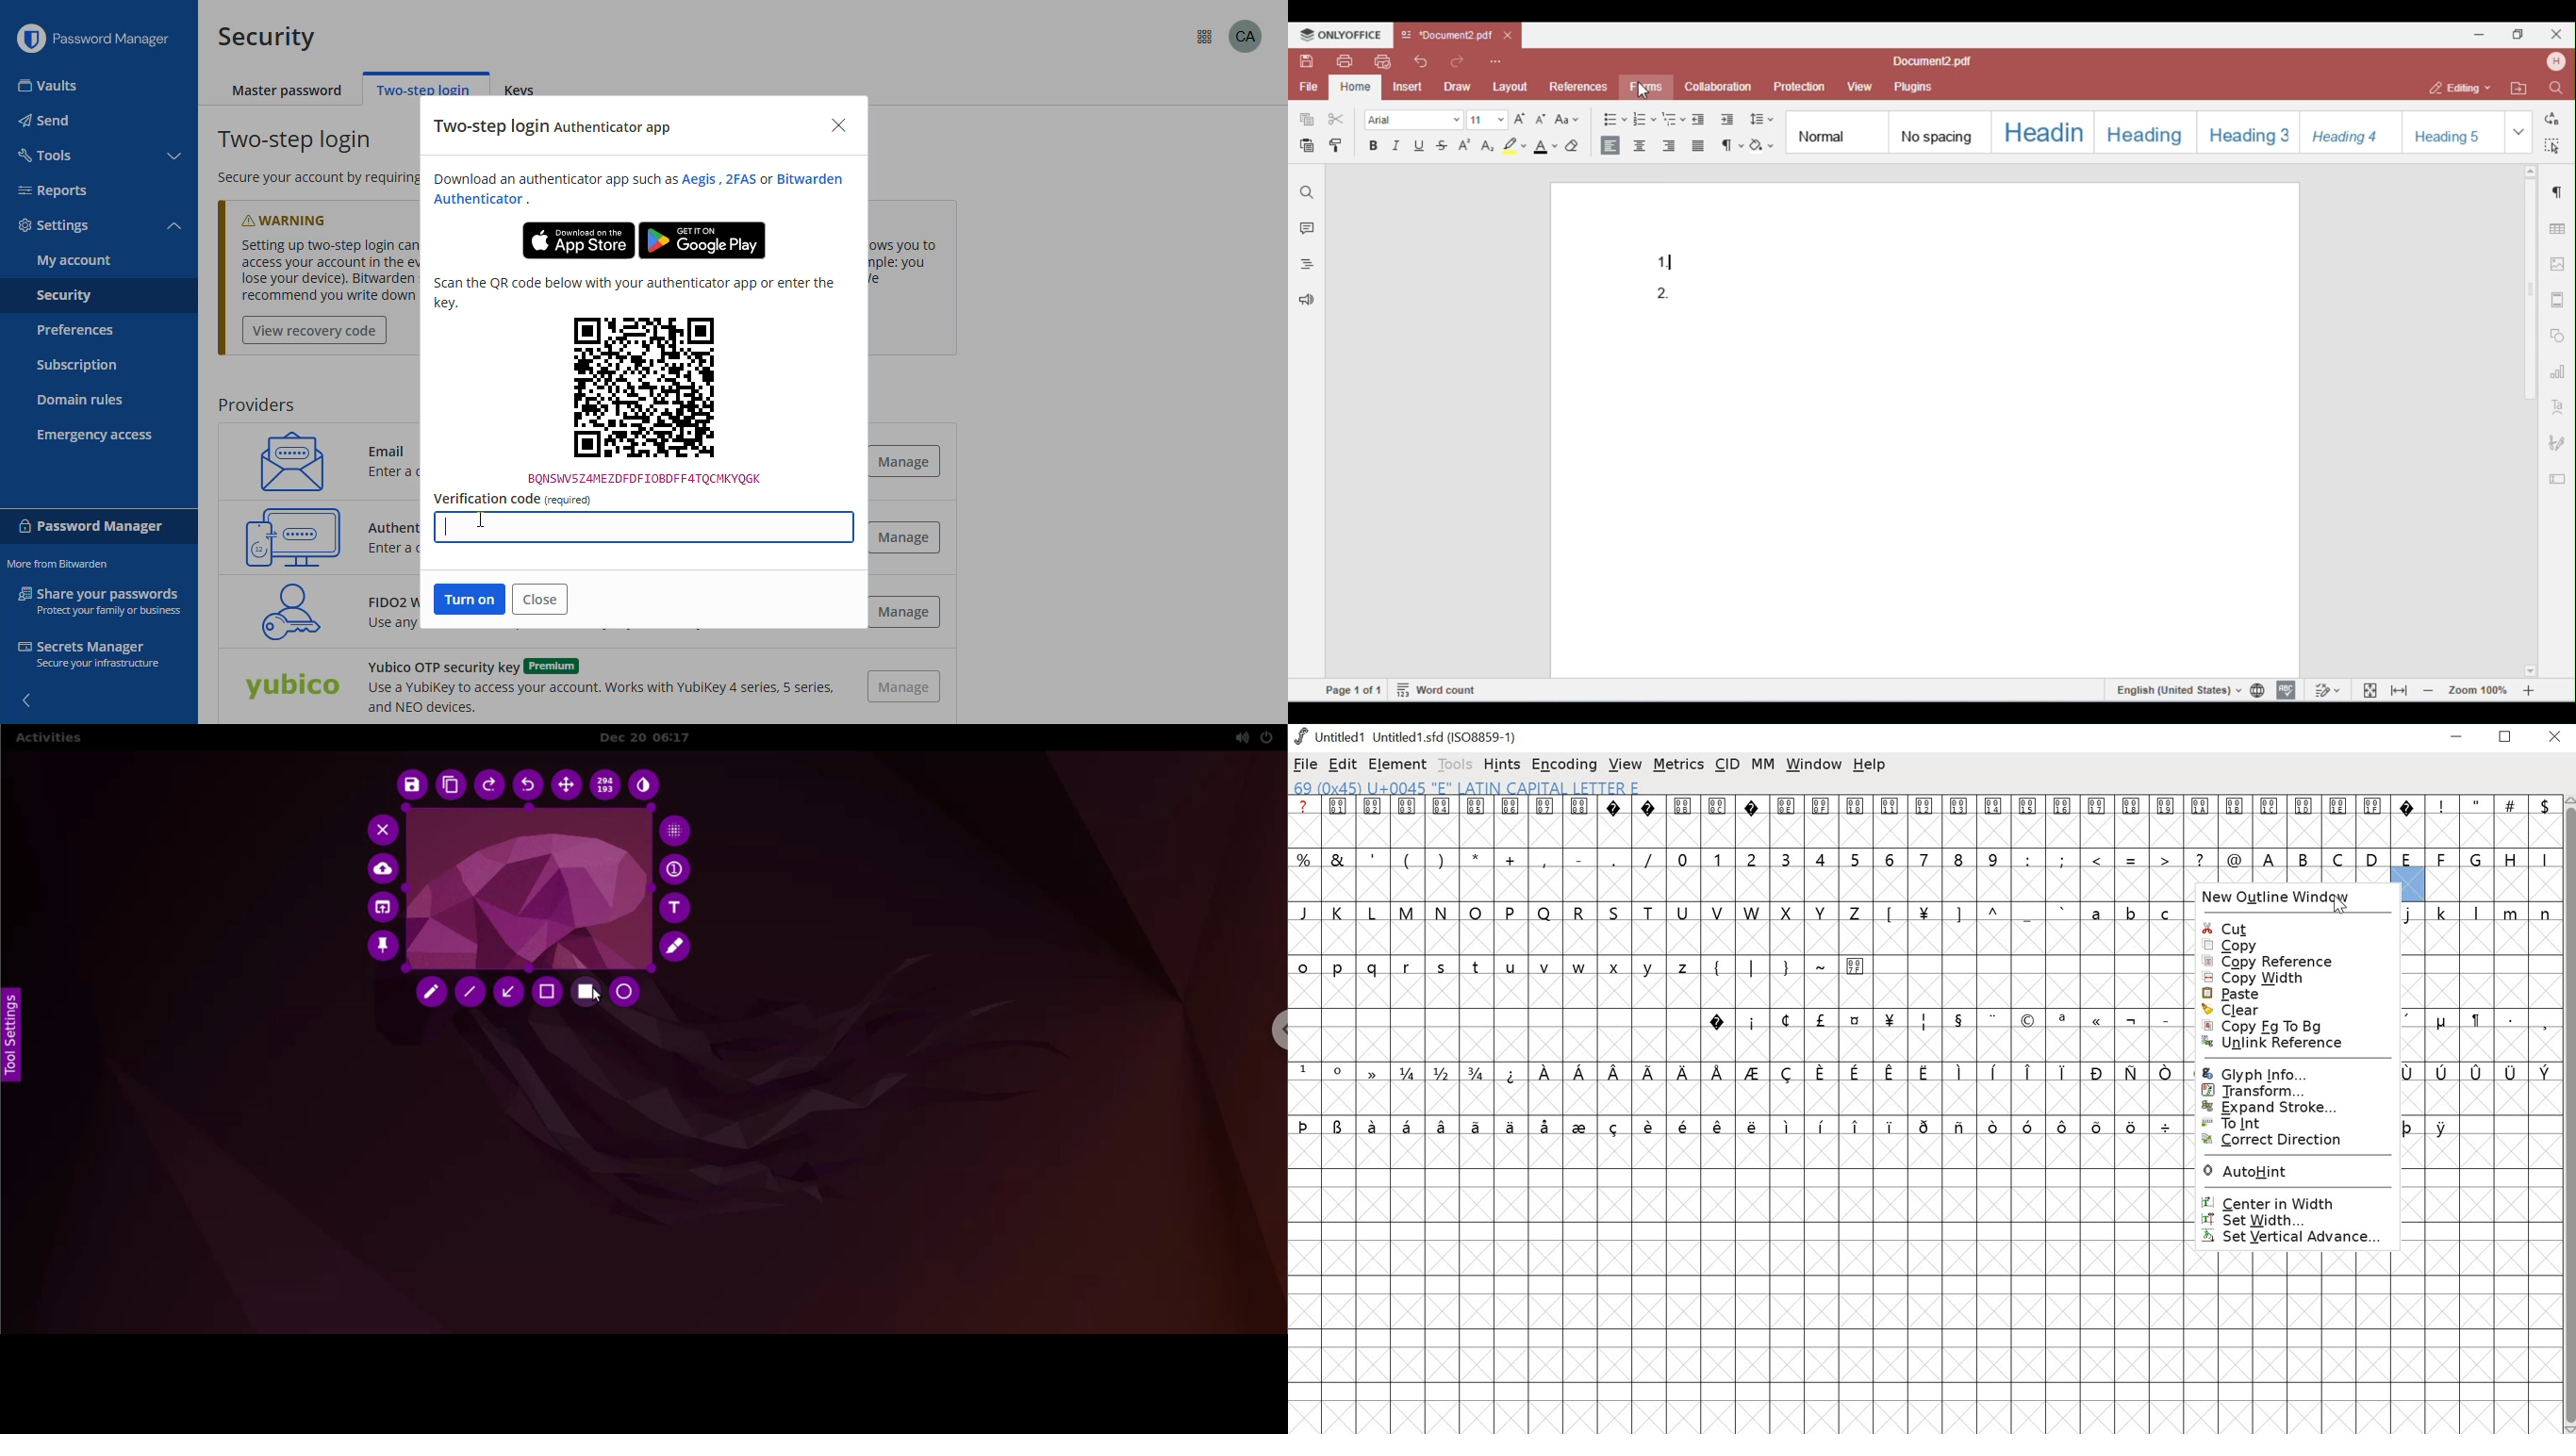 The image size is (2576, 1456). What do you see at coordinates (645, 787) in the screenshot?
I see `inverter tool` at bounding box center [645, 787].